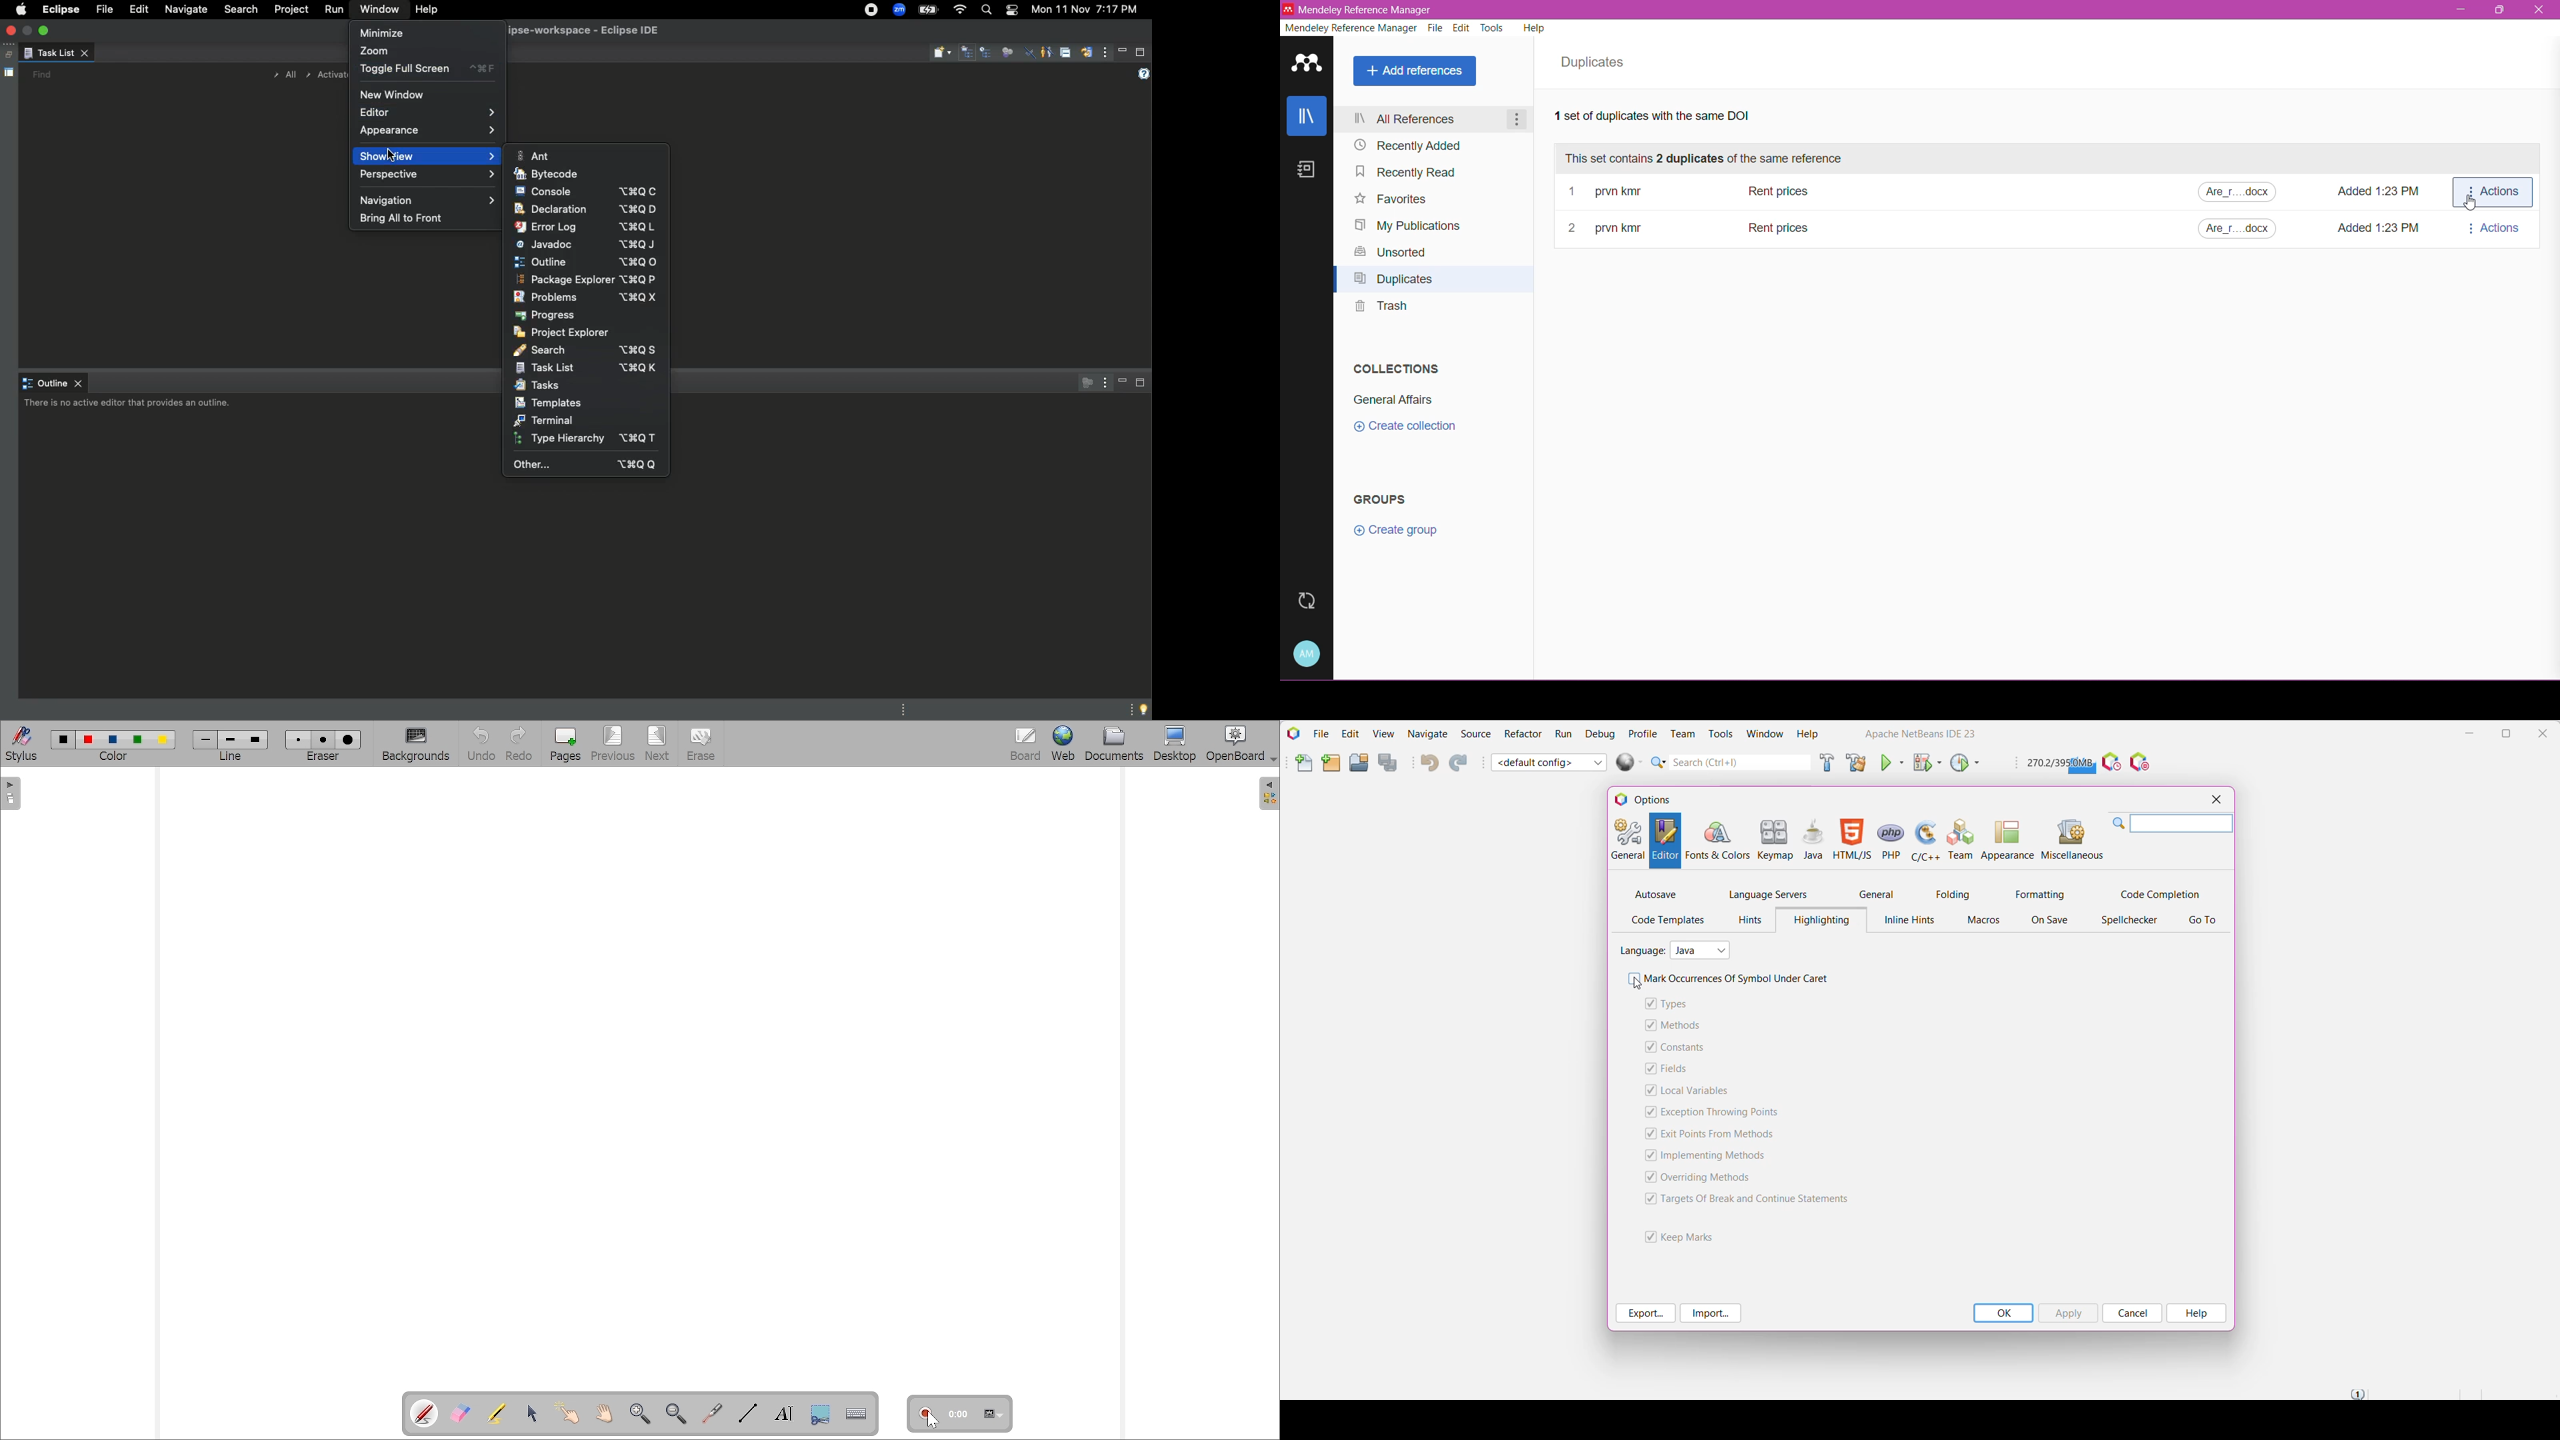 The width and height of the screenshot is (2576, 1456). I want to click on This set contains 2 duplicates of the same reference, so click(1711, 159).